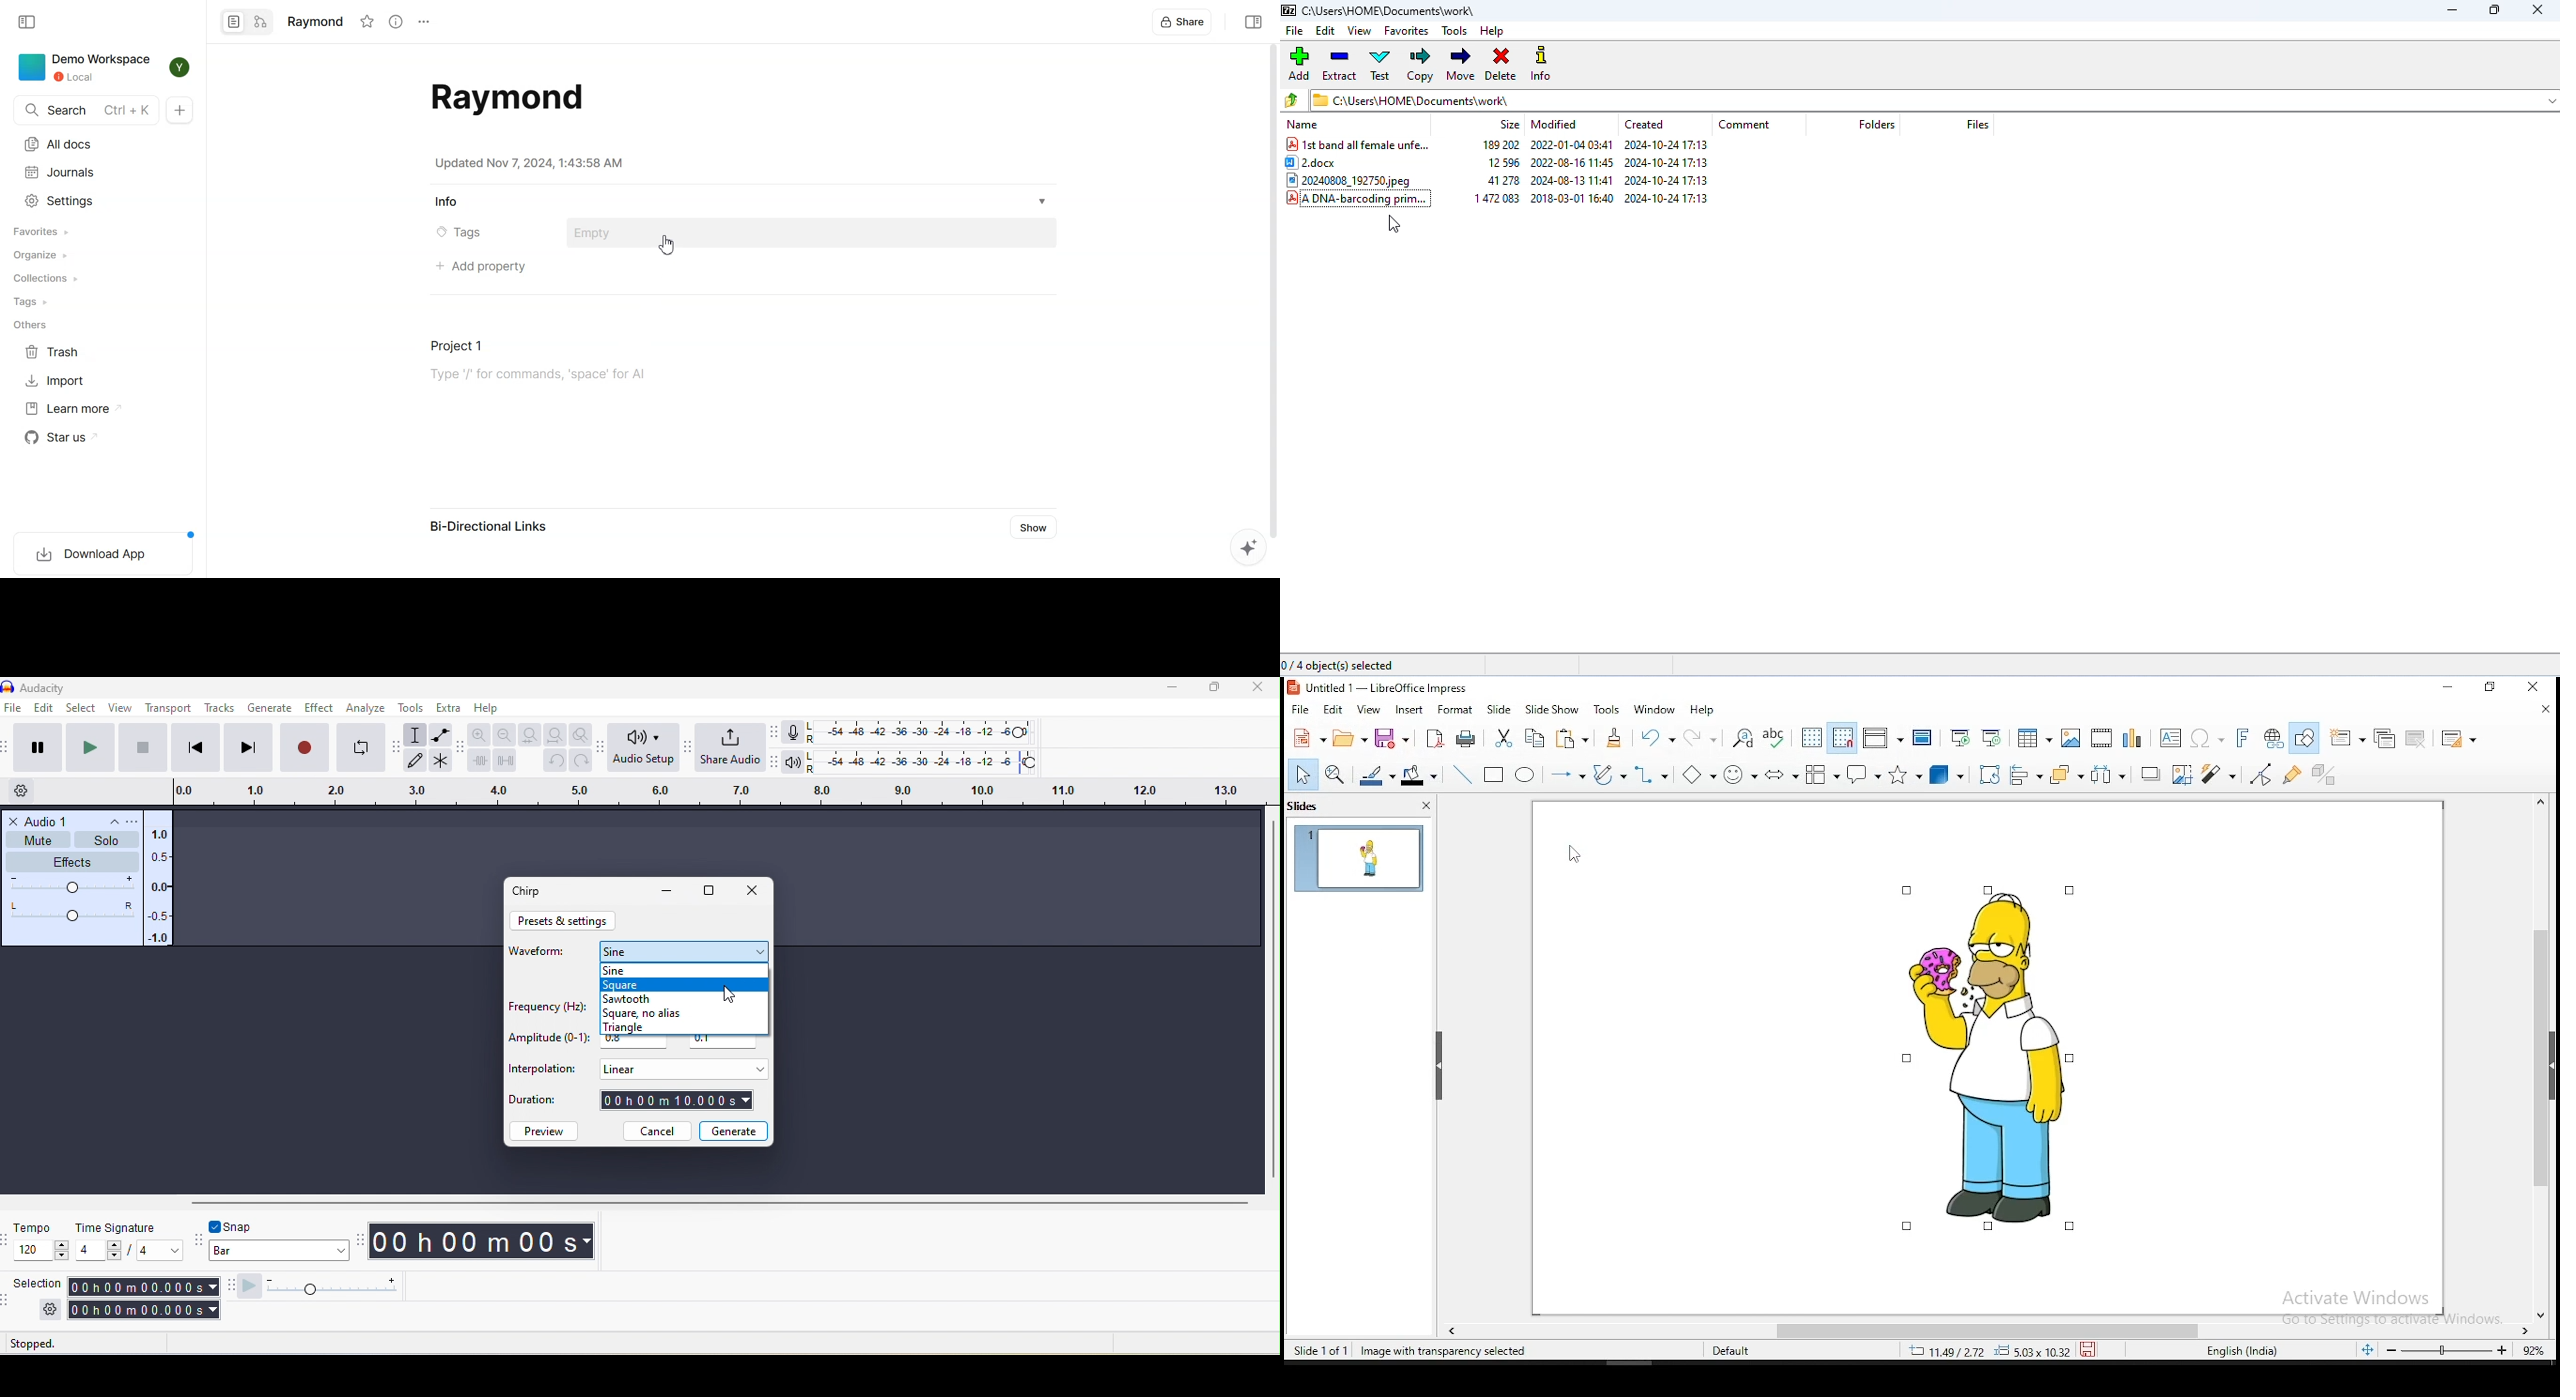  Describe the element at coordinates (1782, 774) in the screenshot. I see `` at that location.